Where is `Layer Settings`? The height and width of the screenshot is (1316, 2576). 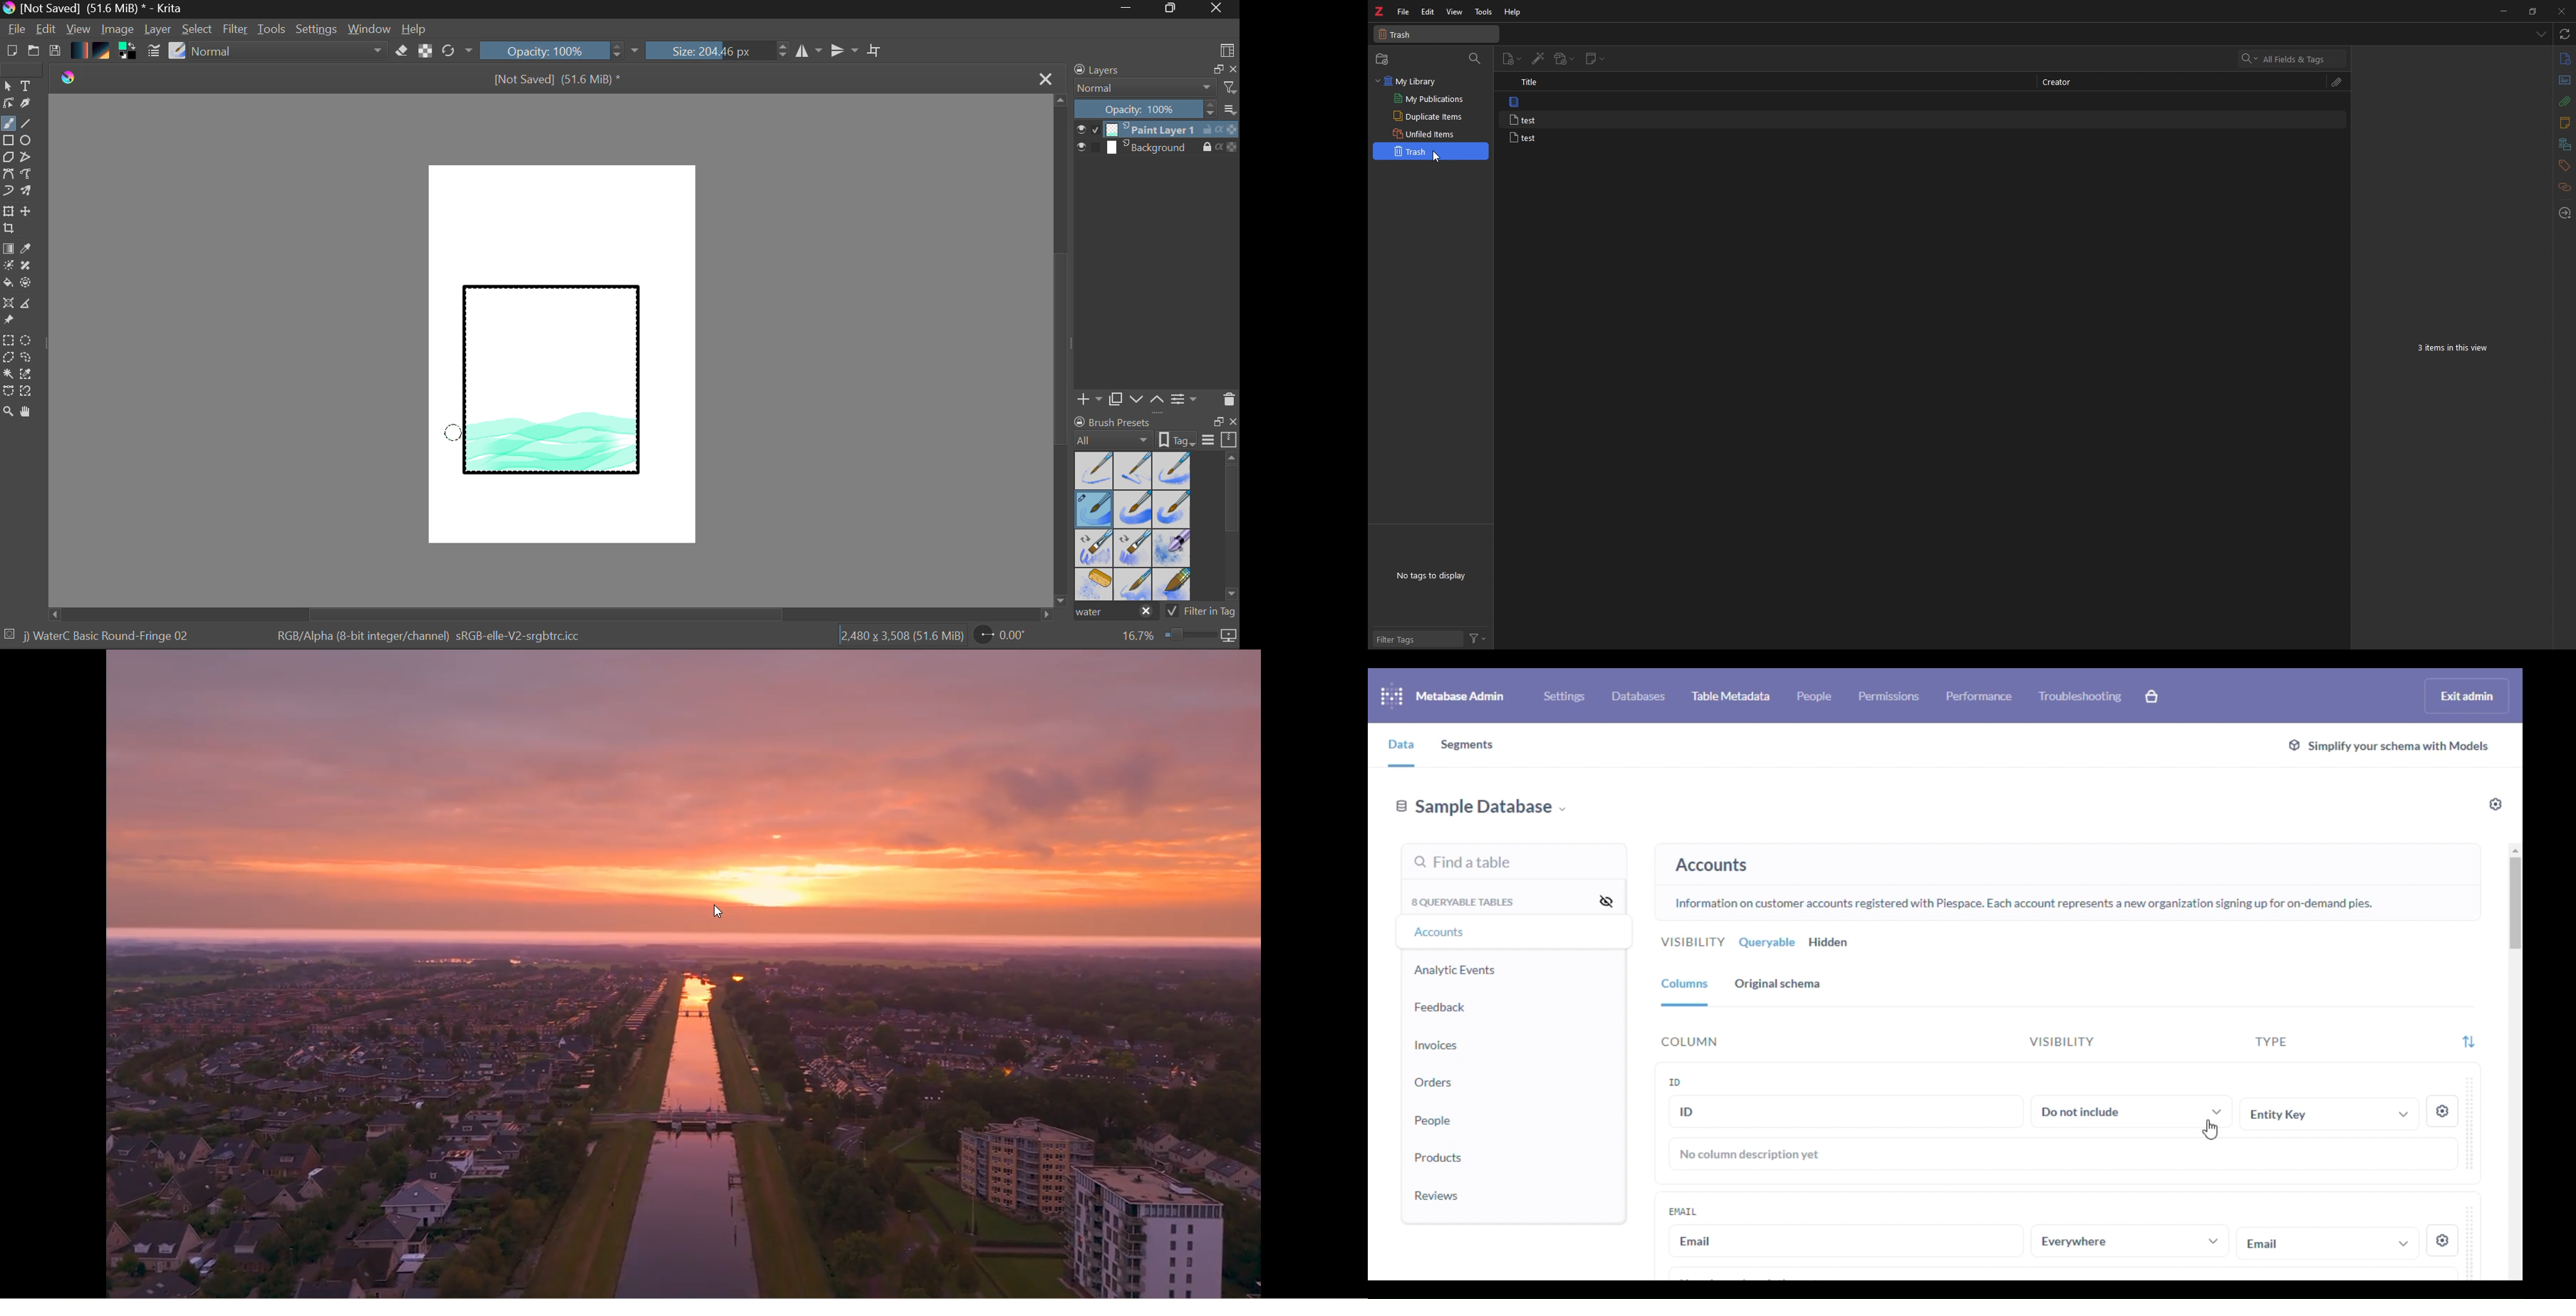 Layer Settings is located at coordinates (1185, 398).